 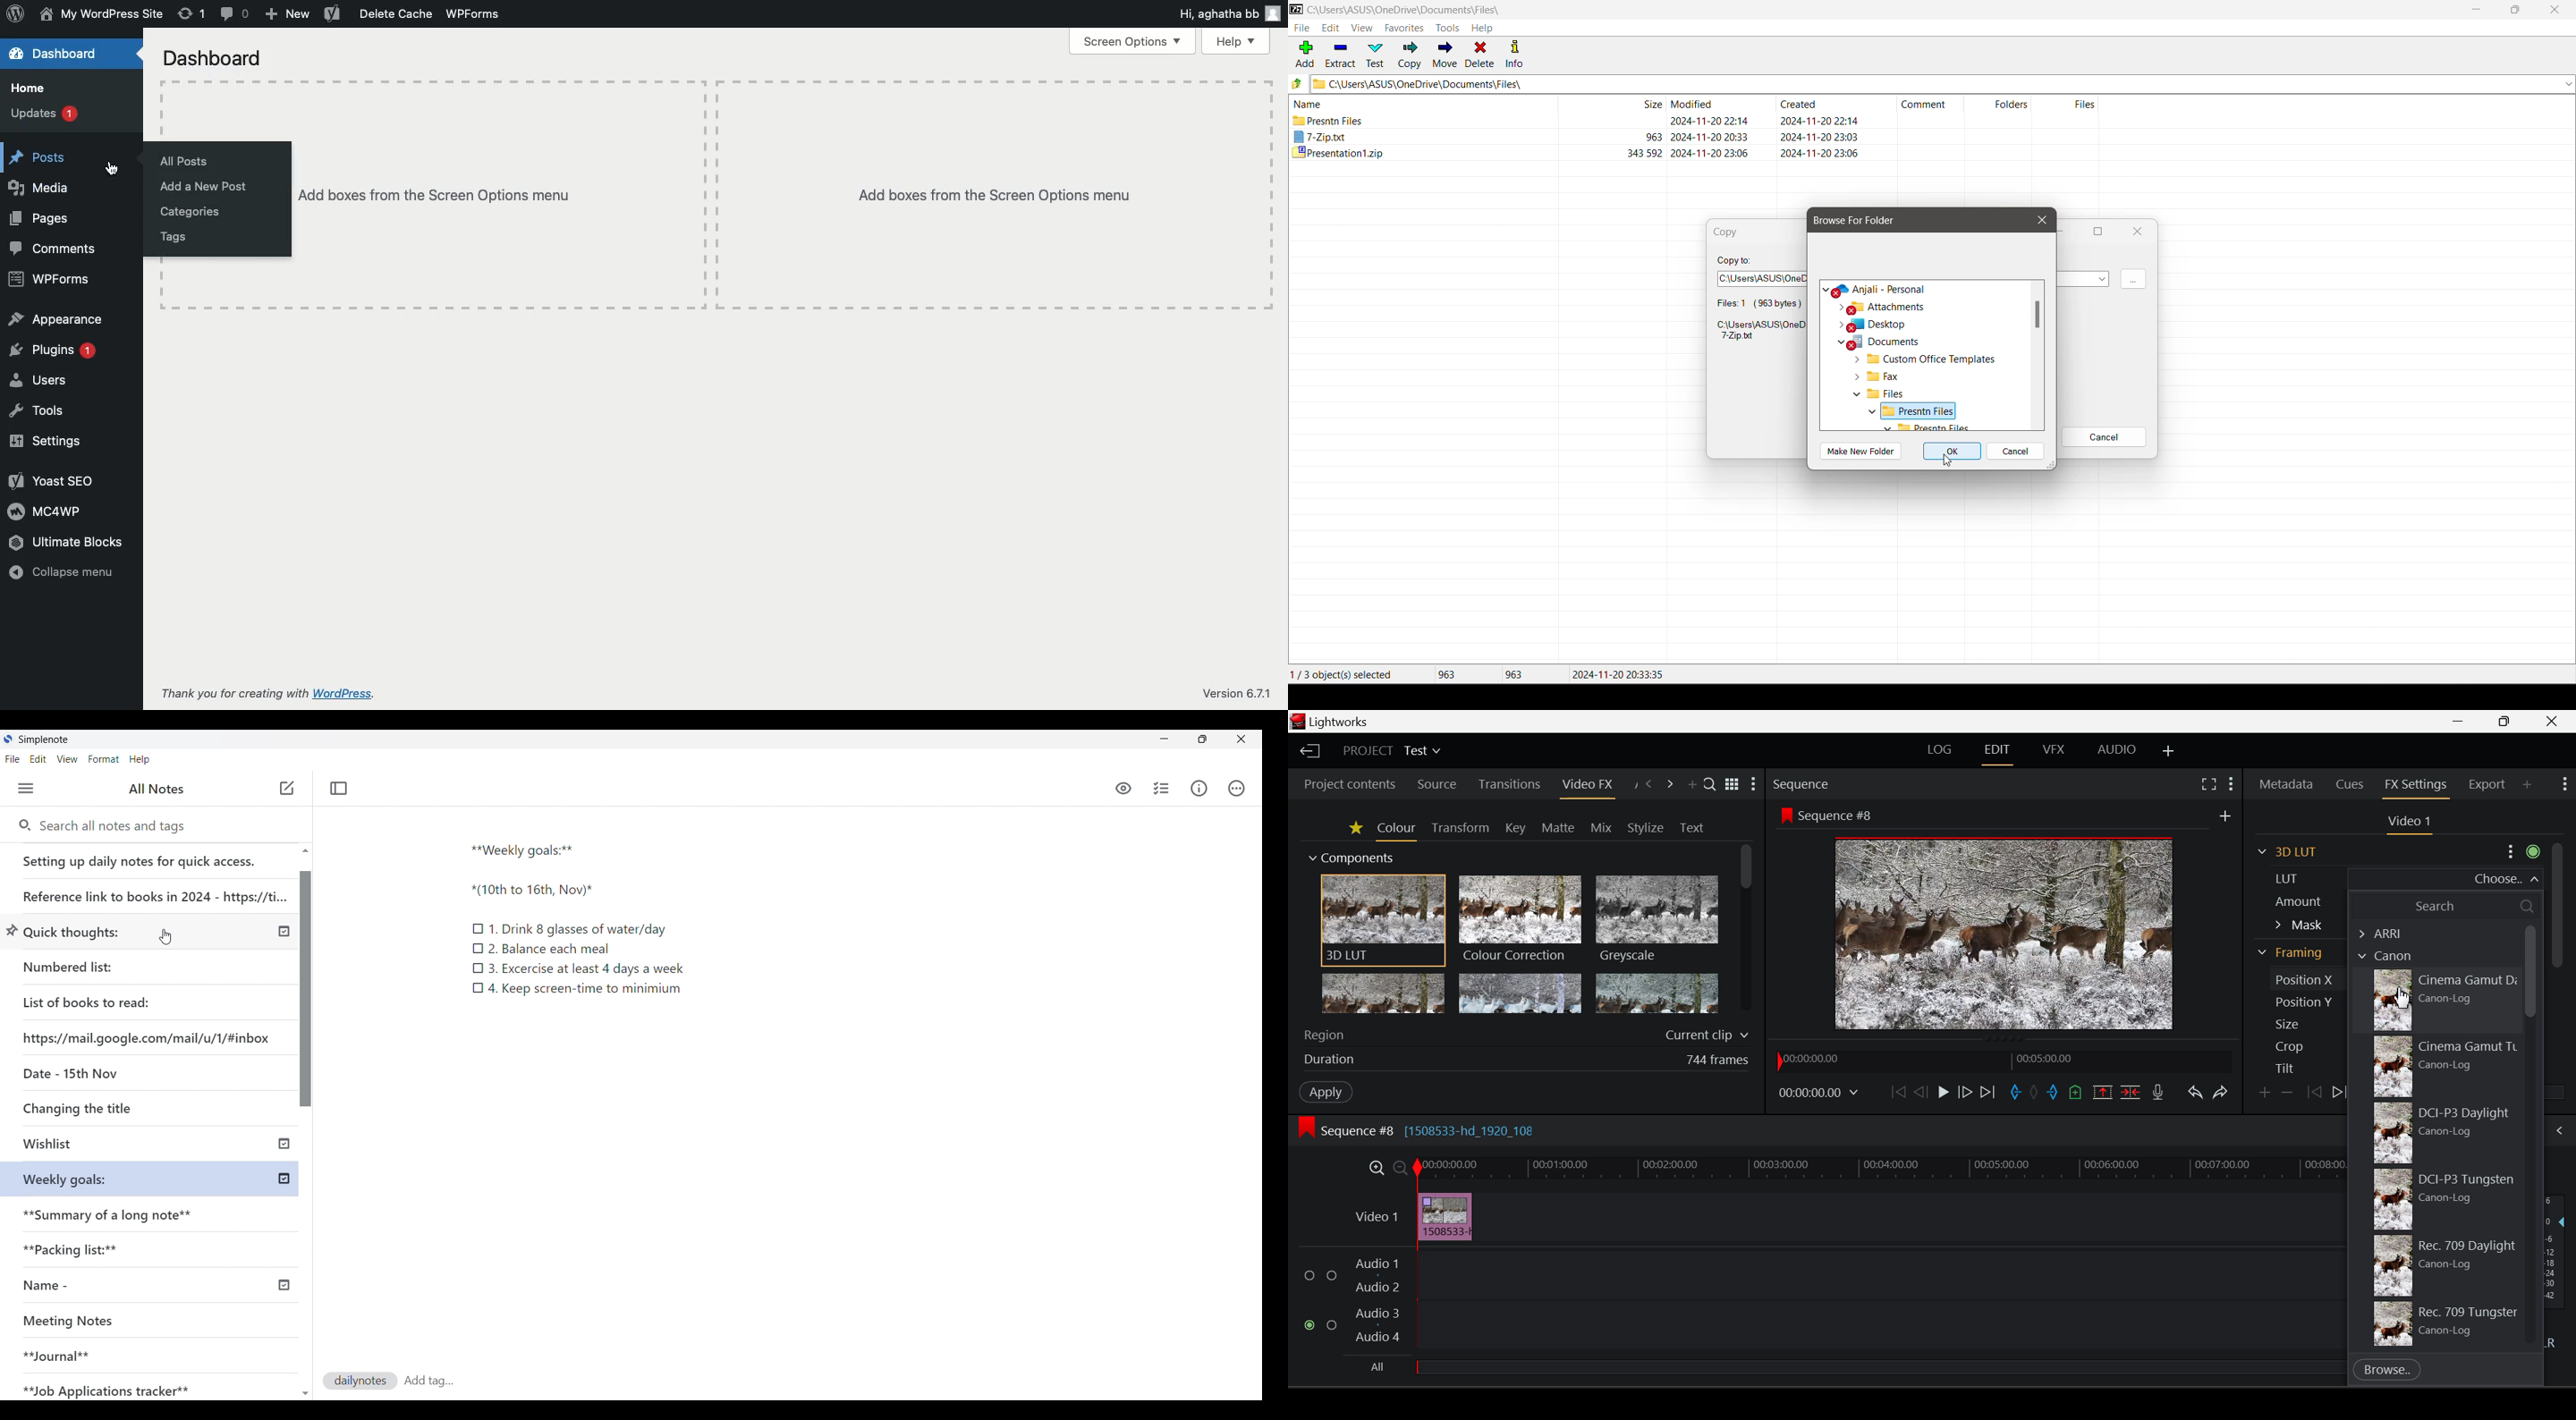 What do you see at coordinates (153, 891) in the screenshot?
I see `Reference link` at bounding box center [153, 891].